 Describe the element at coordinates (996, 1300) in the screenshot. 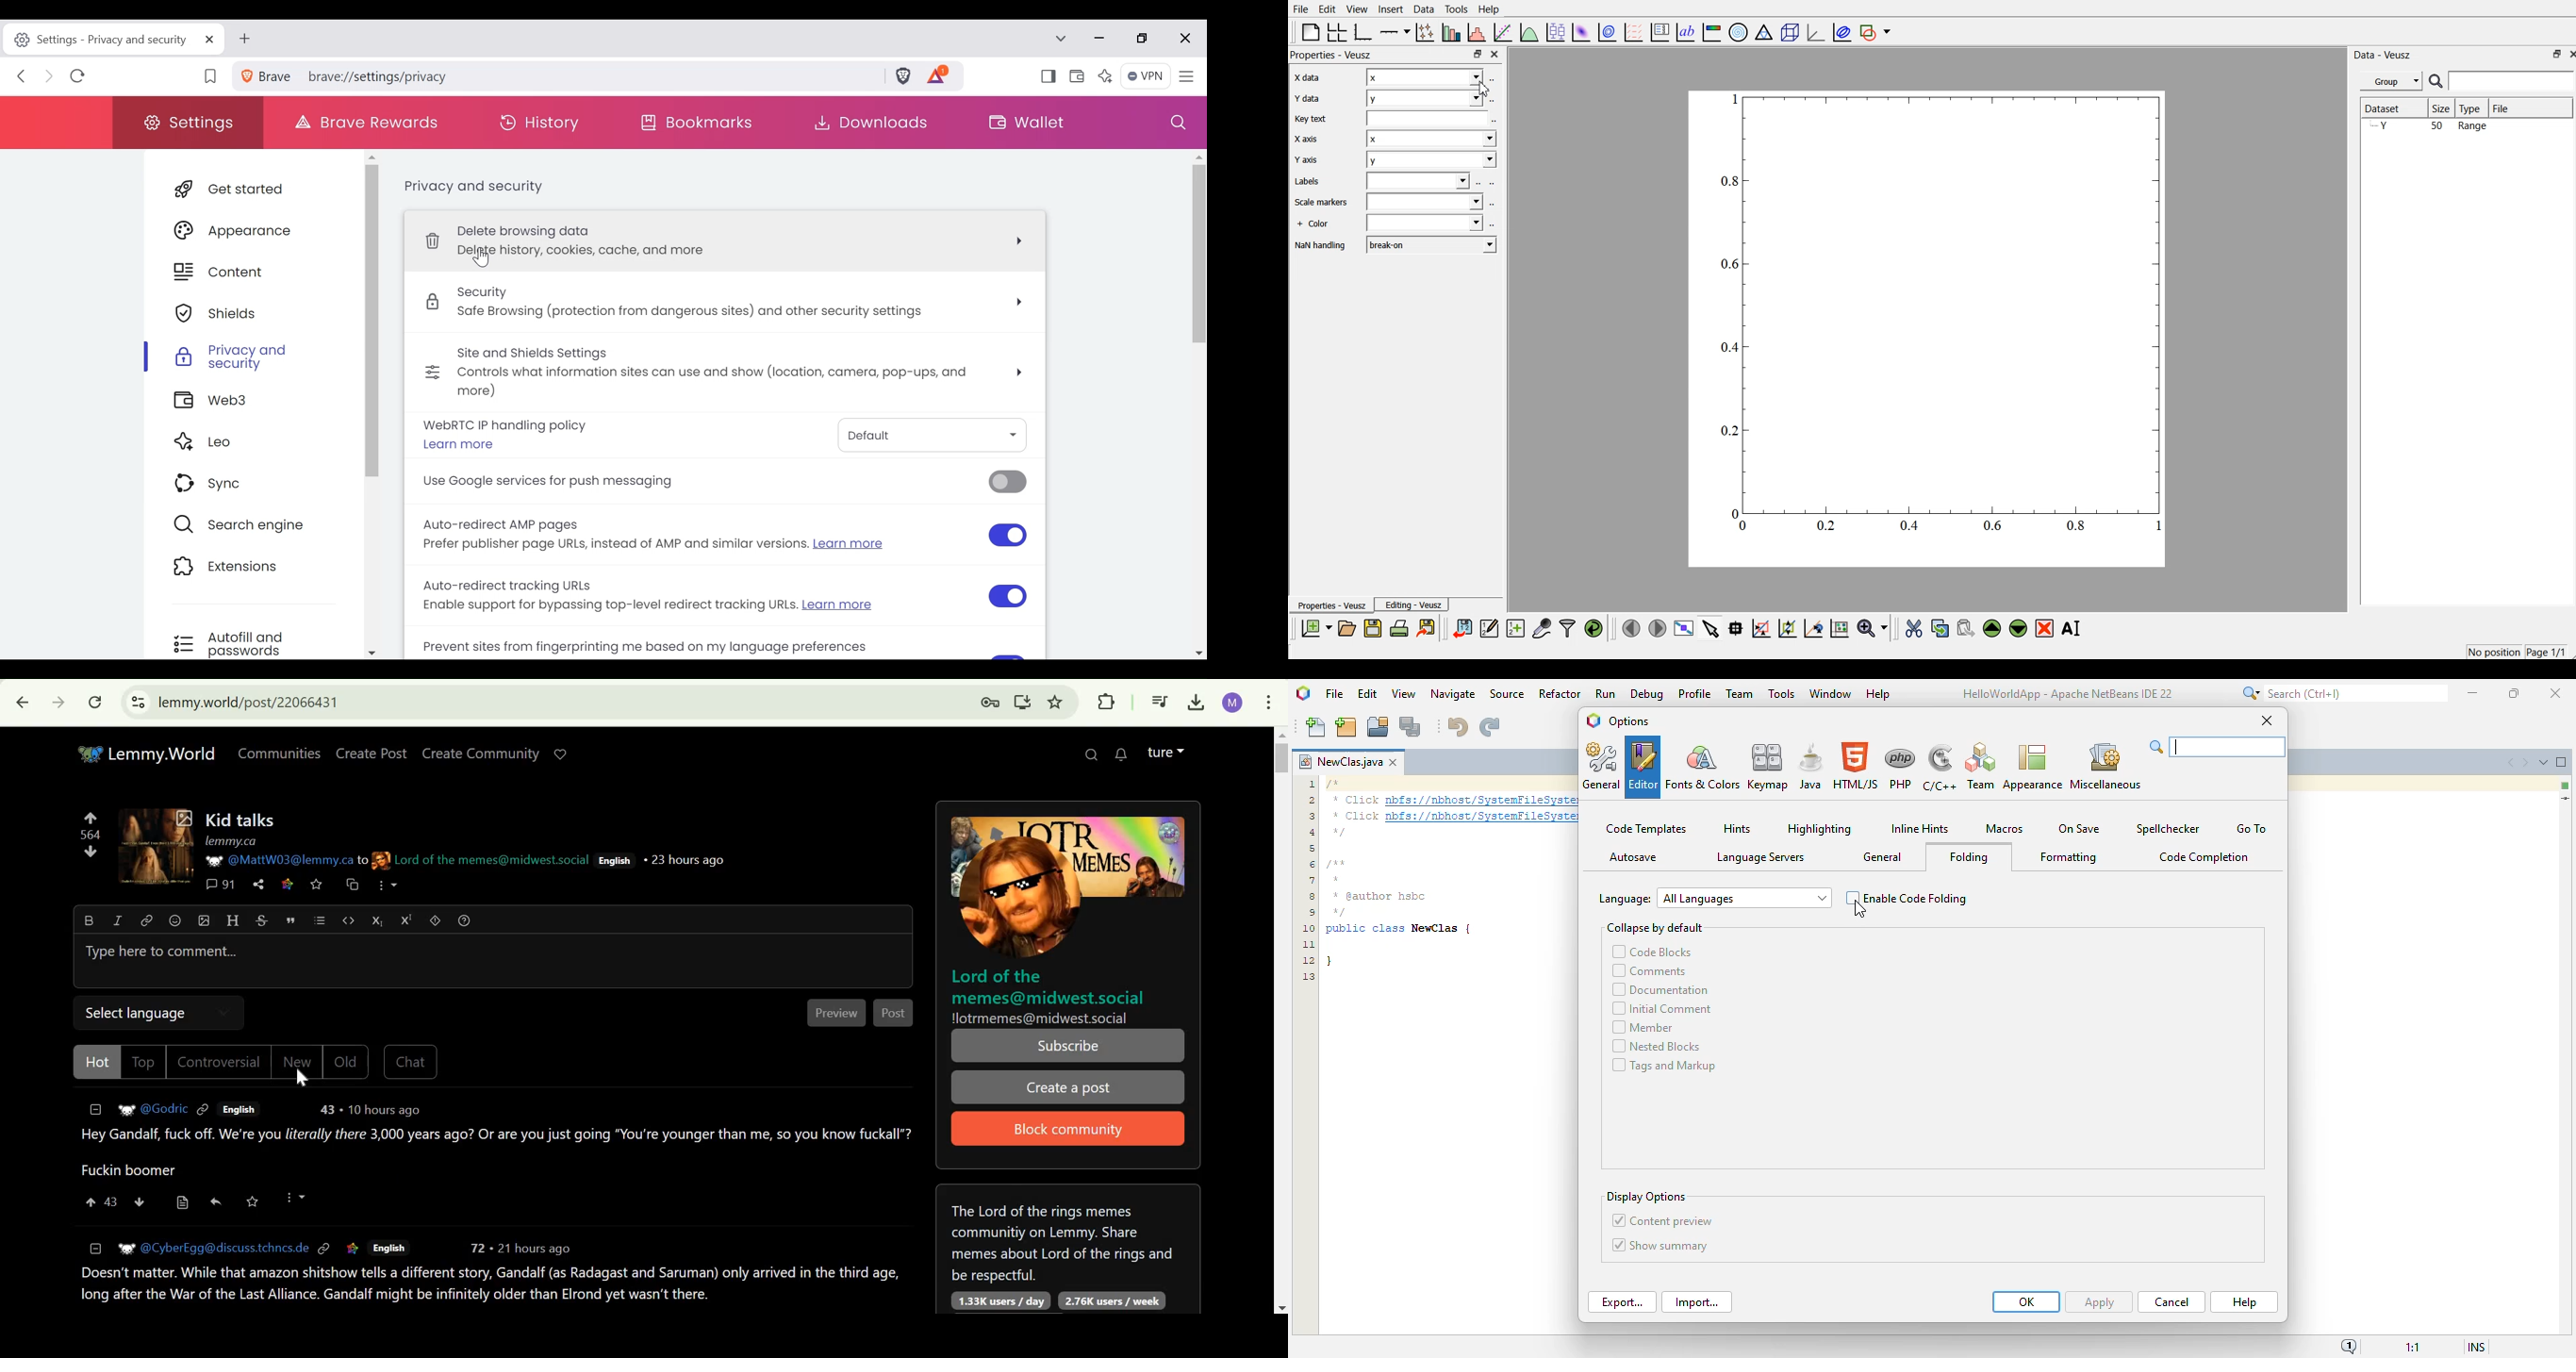

I see `1.33K users in the last day` at that location.